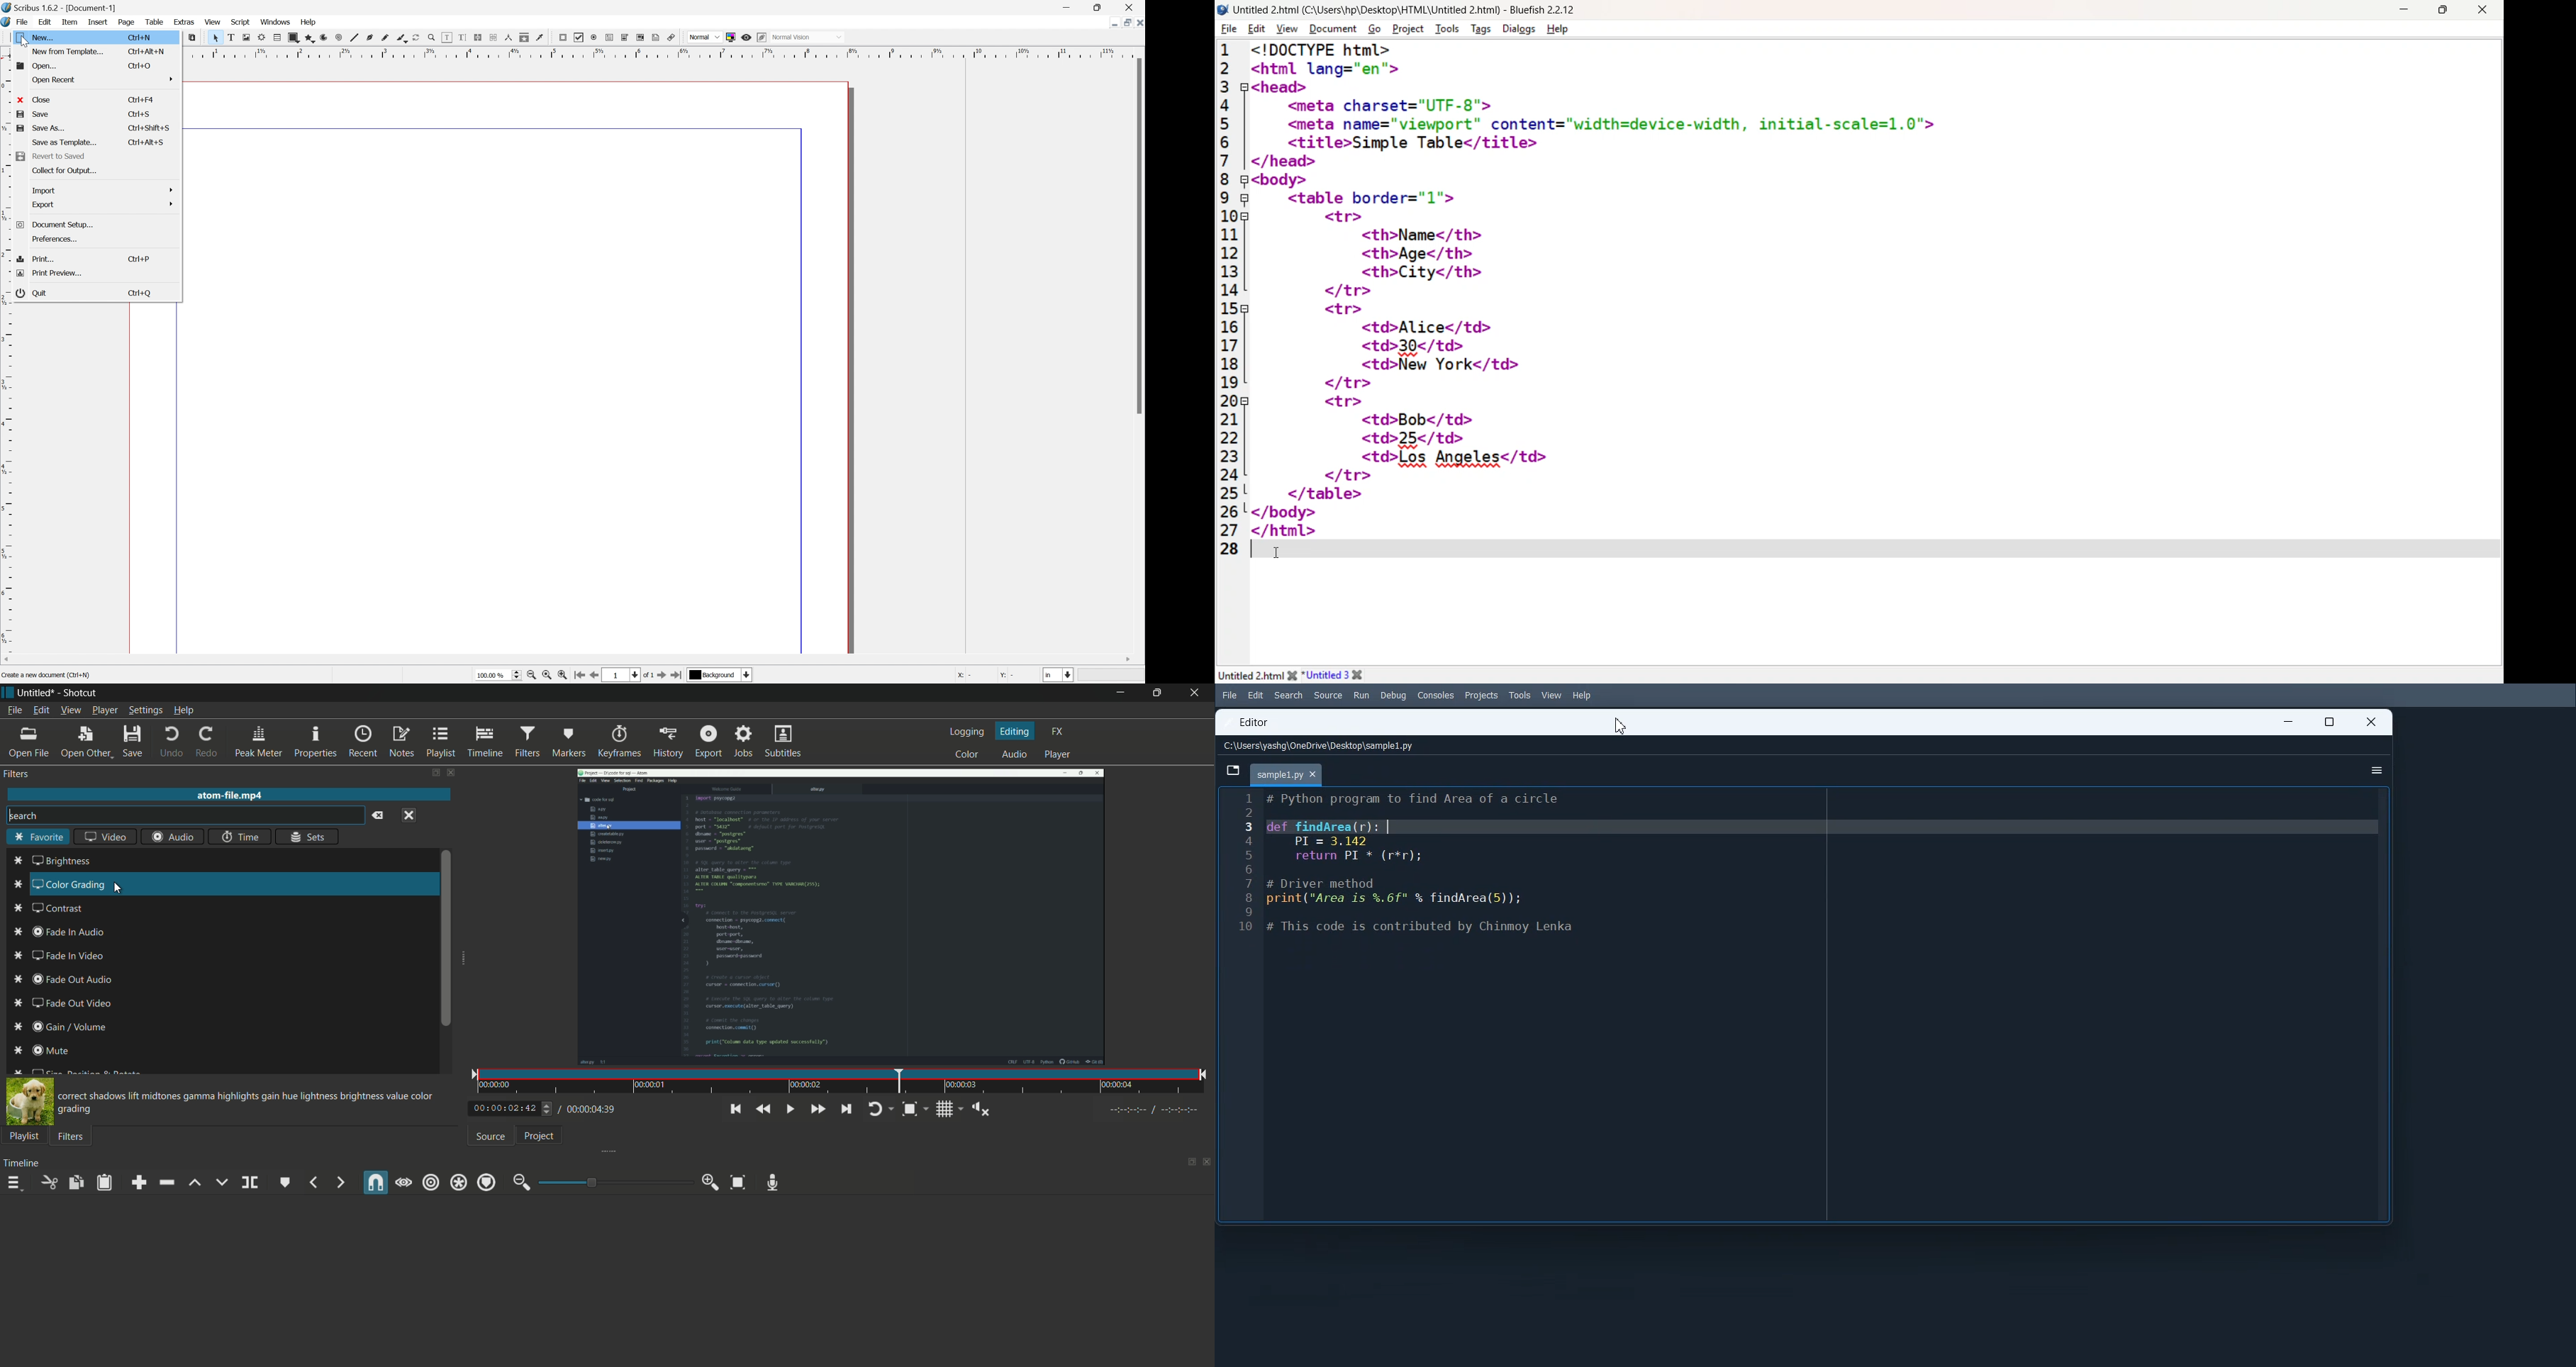 The width and height of the screenshot is (2576, 1372). I want to click on View, so click(1551, 695).